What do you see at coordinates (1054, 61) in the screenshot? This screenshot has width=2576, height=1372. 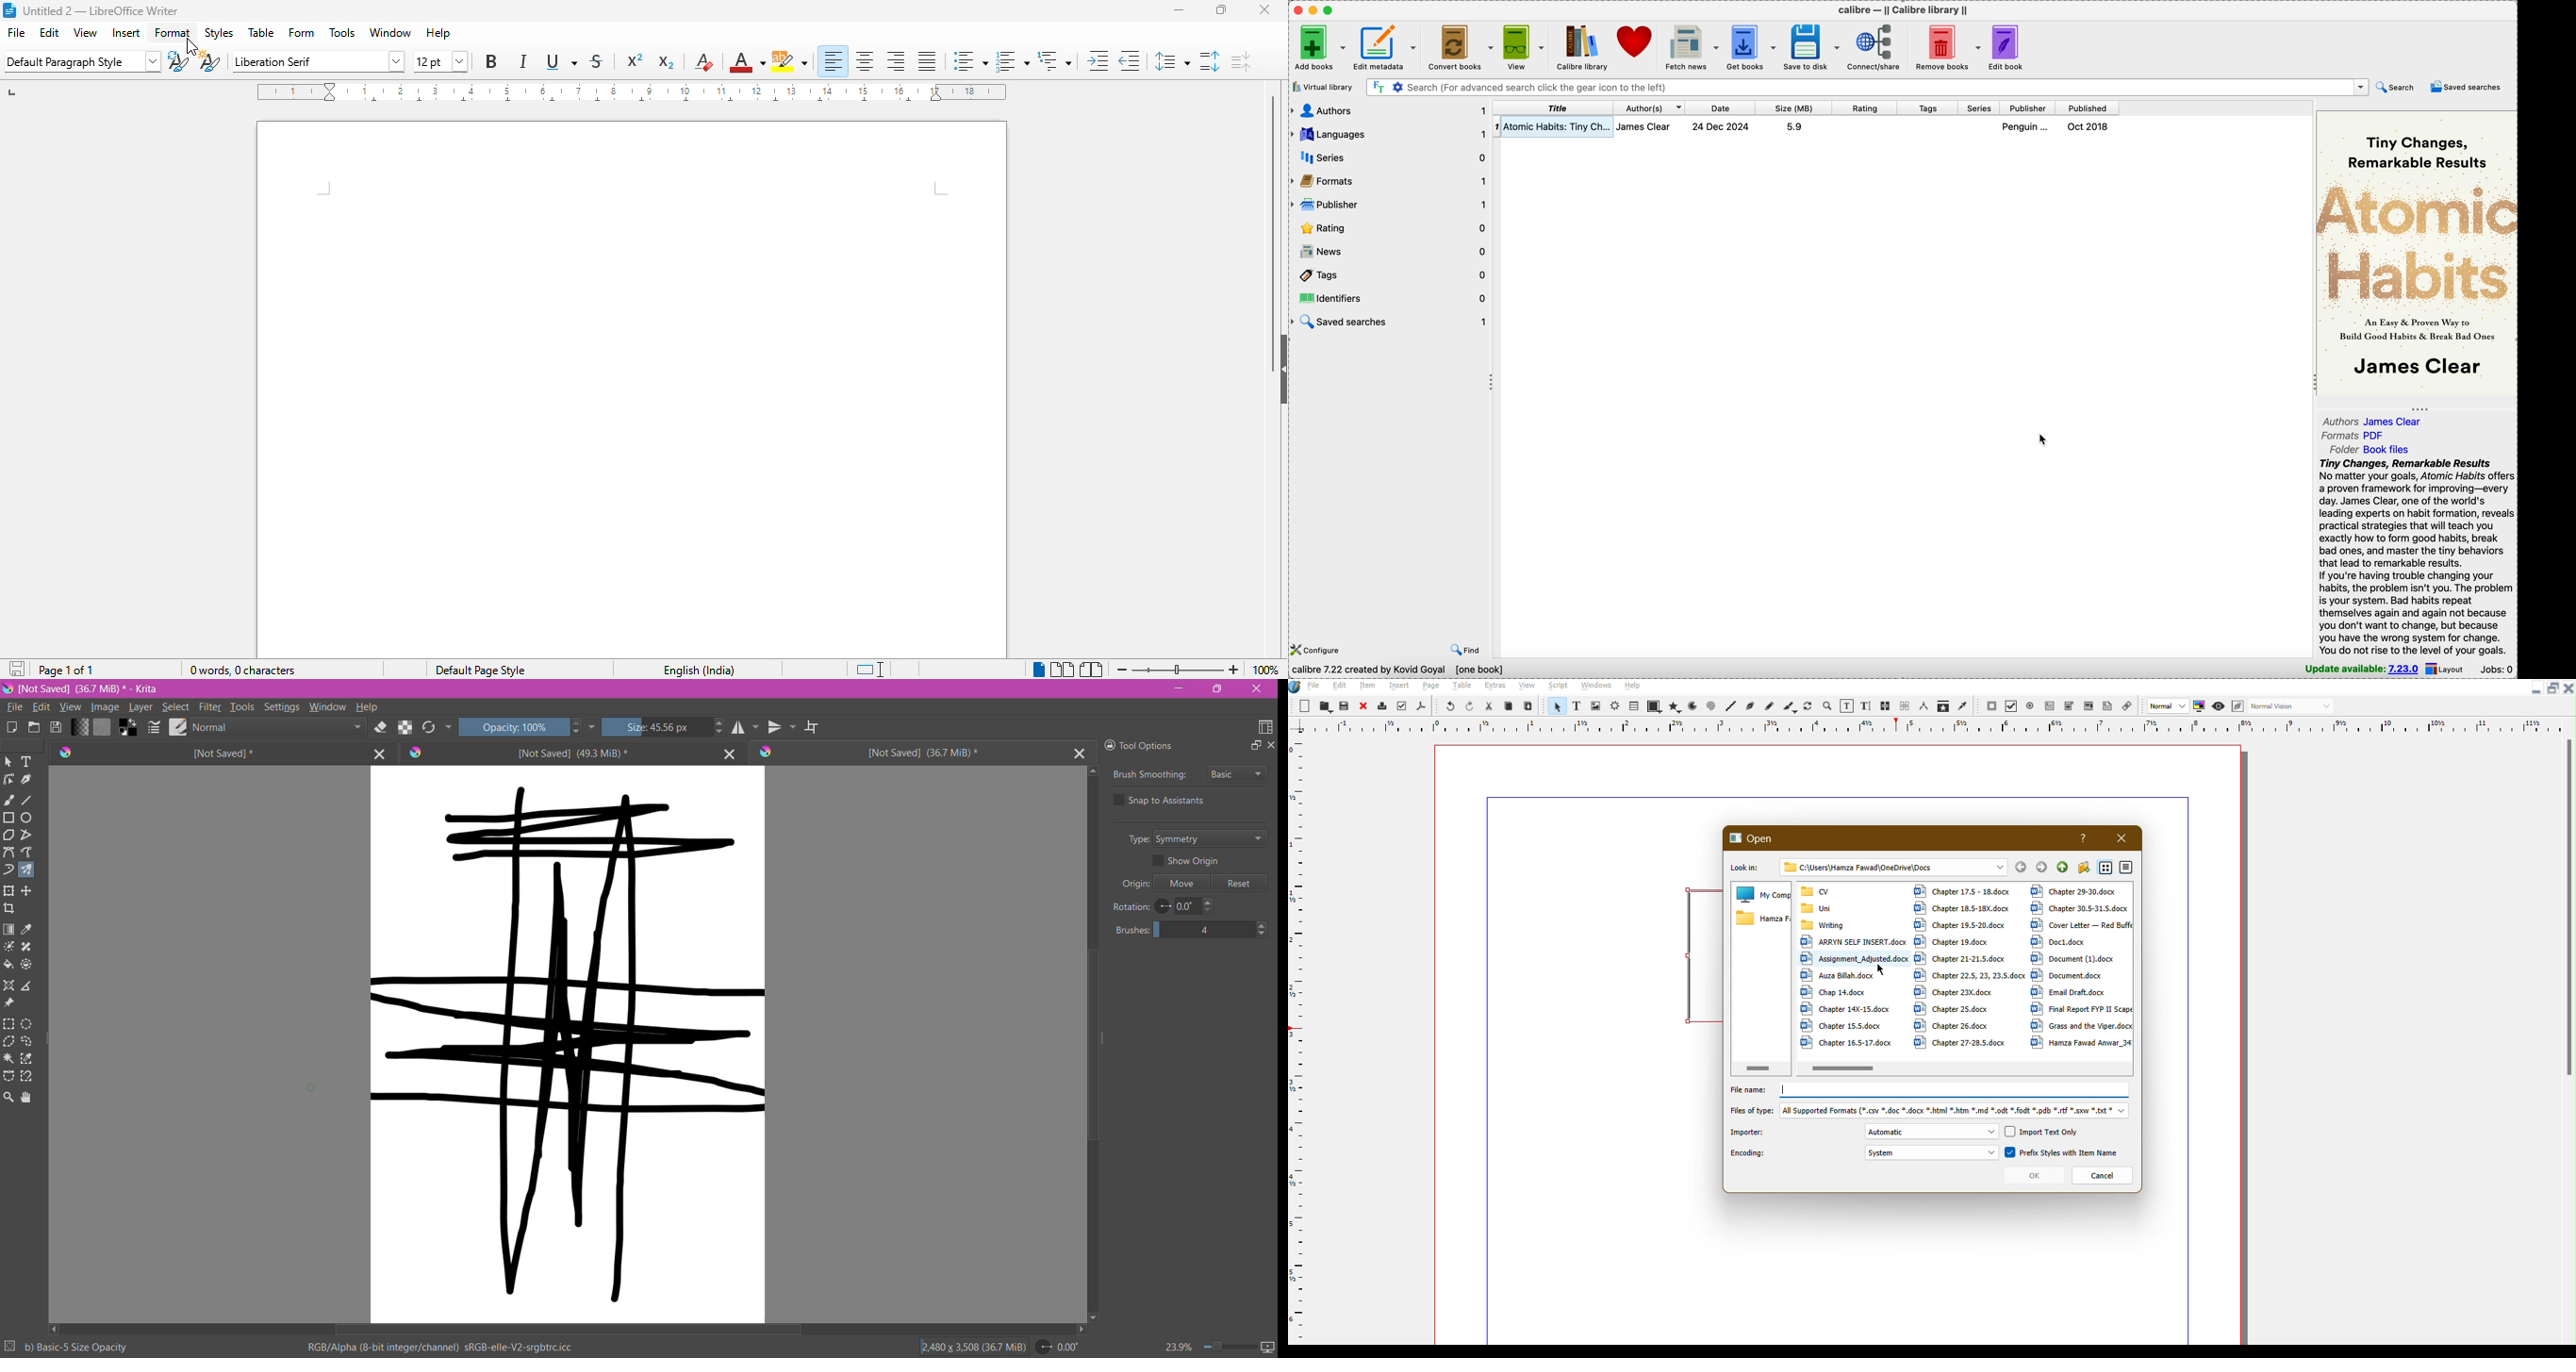 I see `set outline format` at bounding box center [1054, 61].